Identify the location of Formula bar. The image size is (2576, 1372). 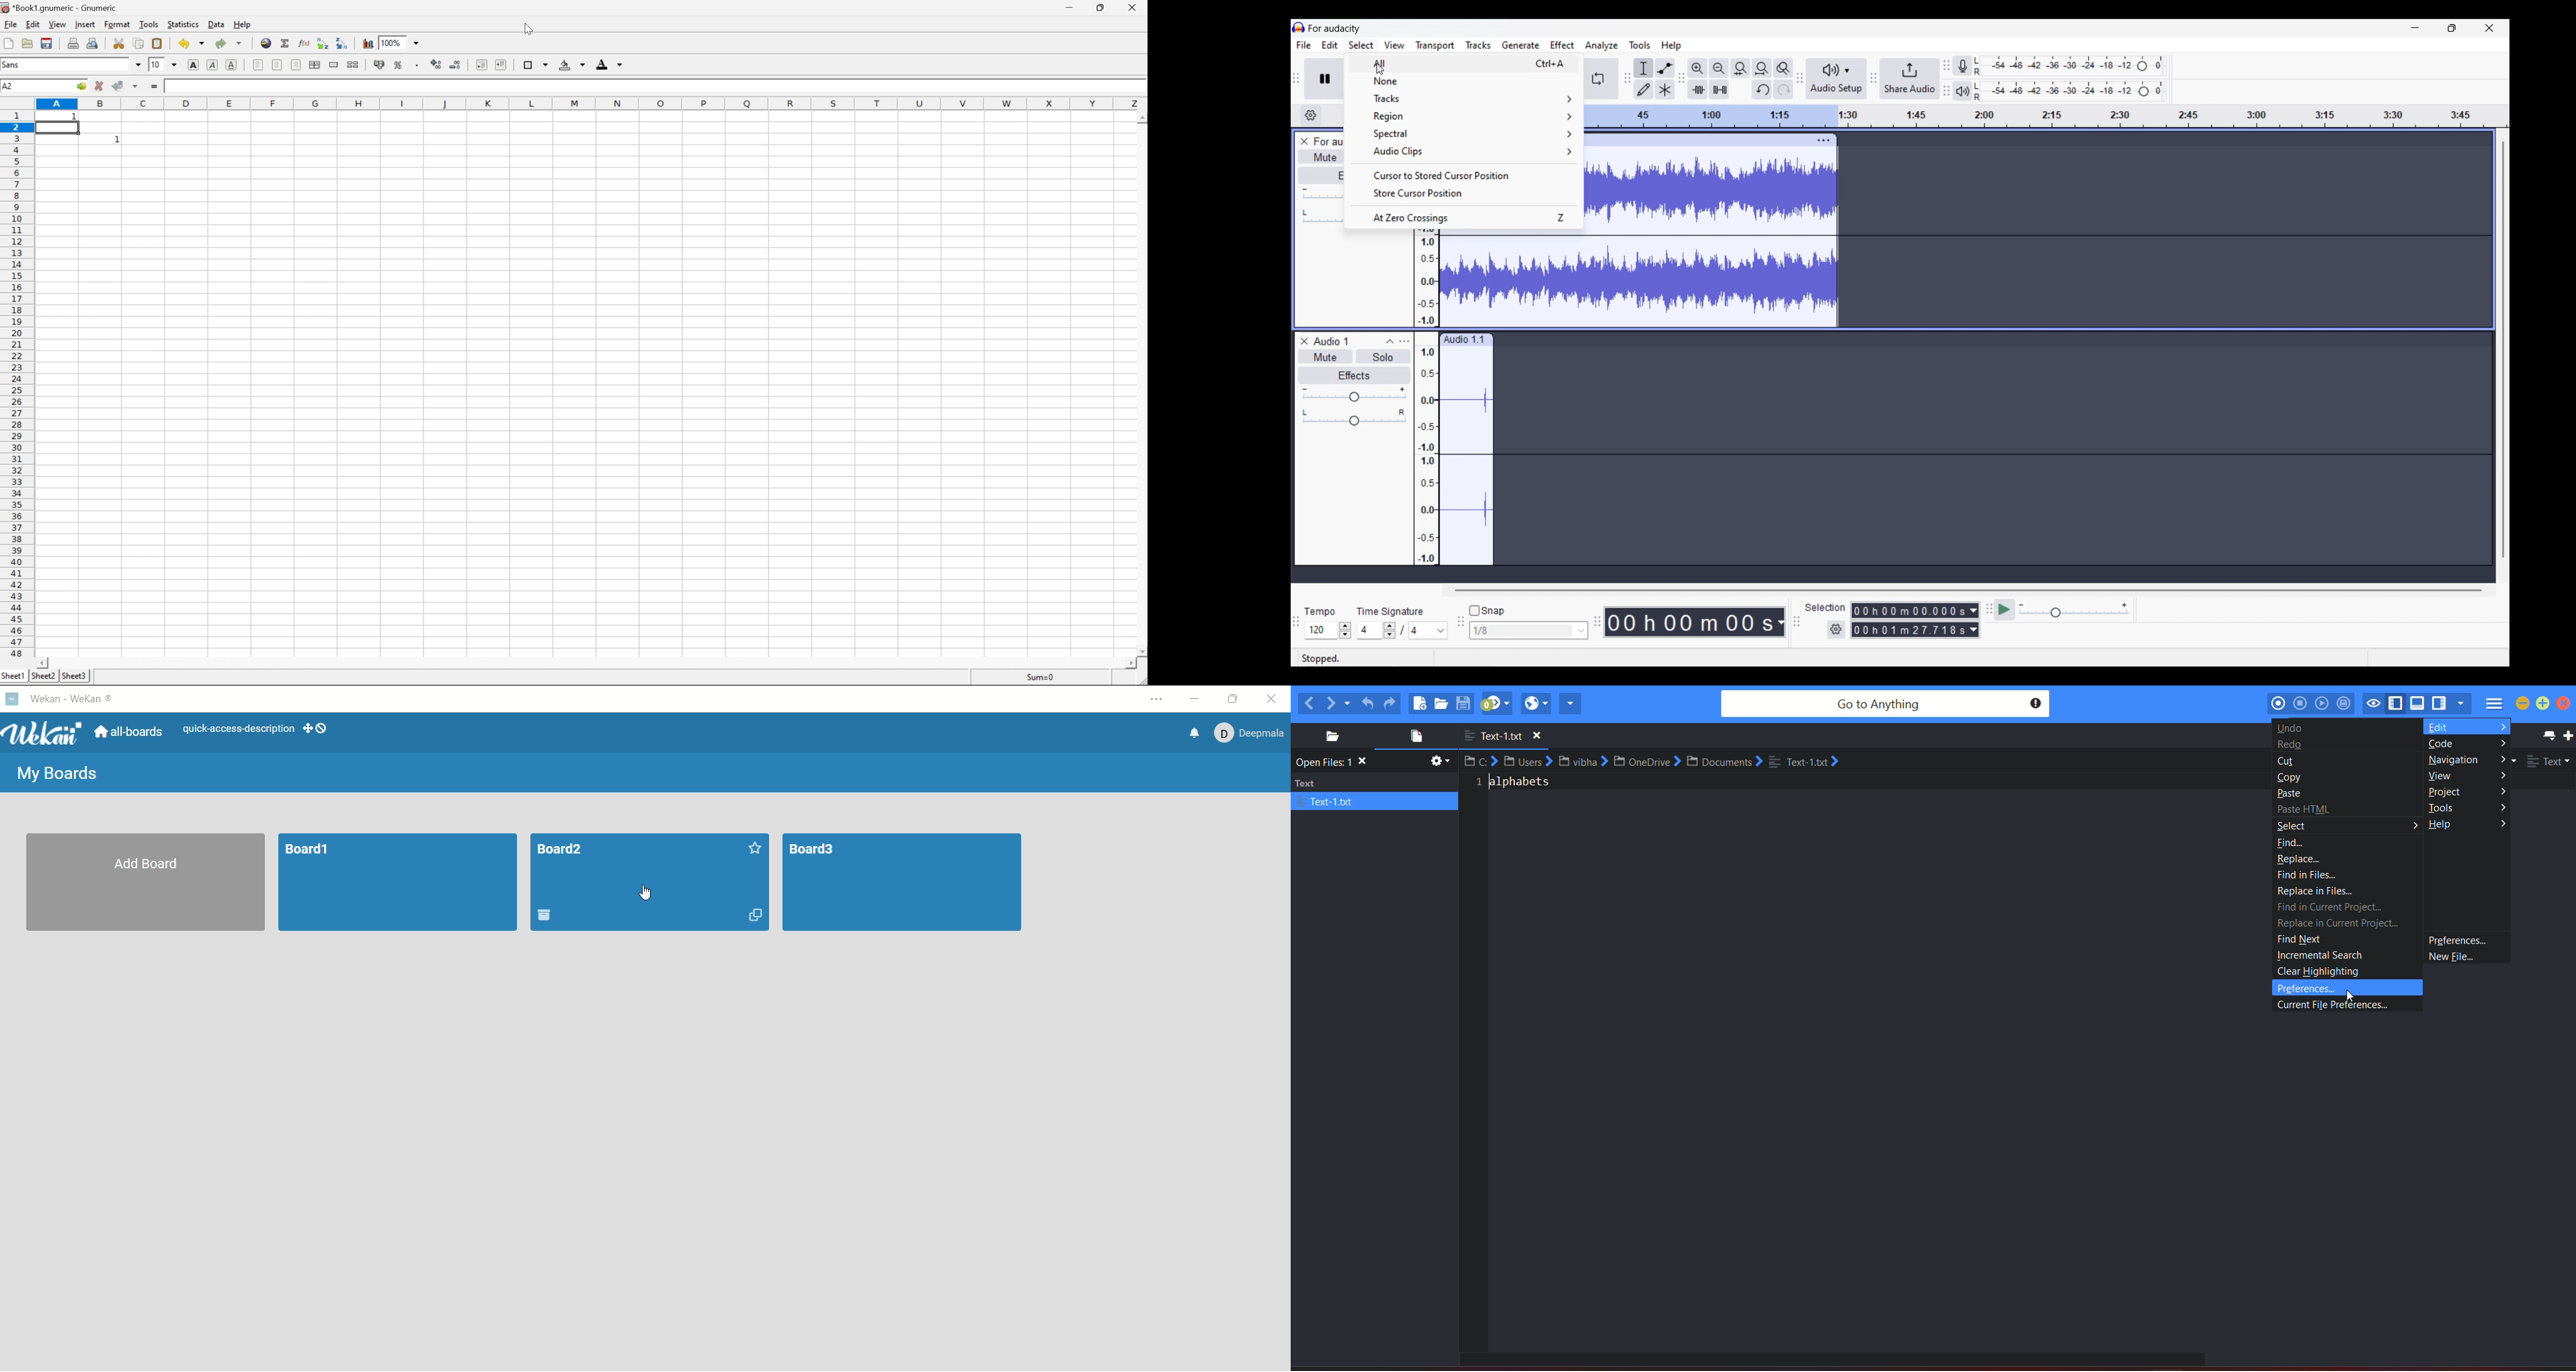
(656, 88).